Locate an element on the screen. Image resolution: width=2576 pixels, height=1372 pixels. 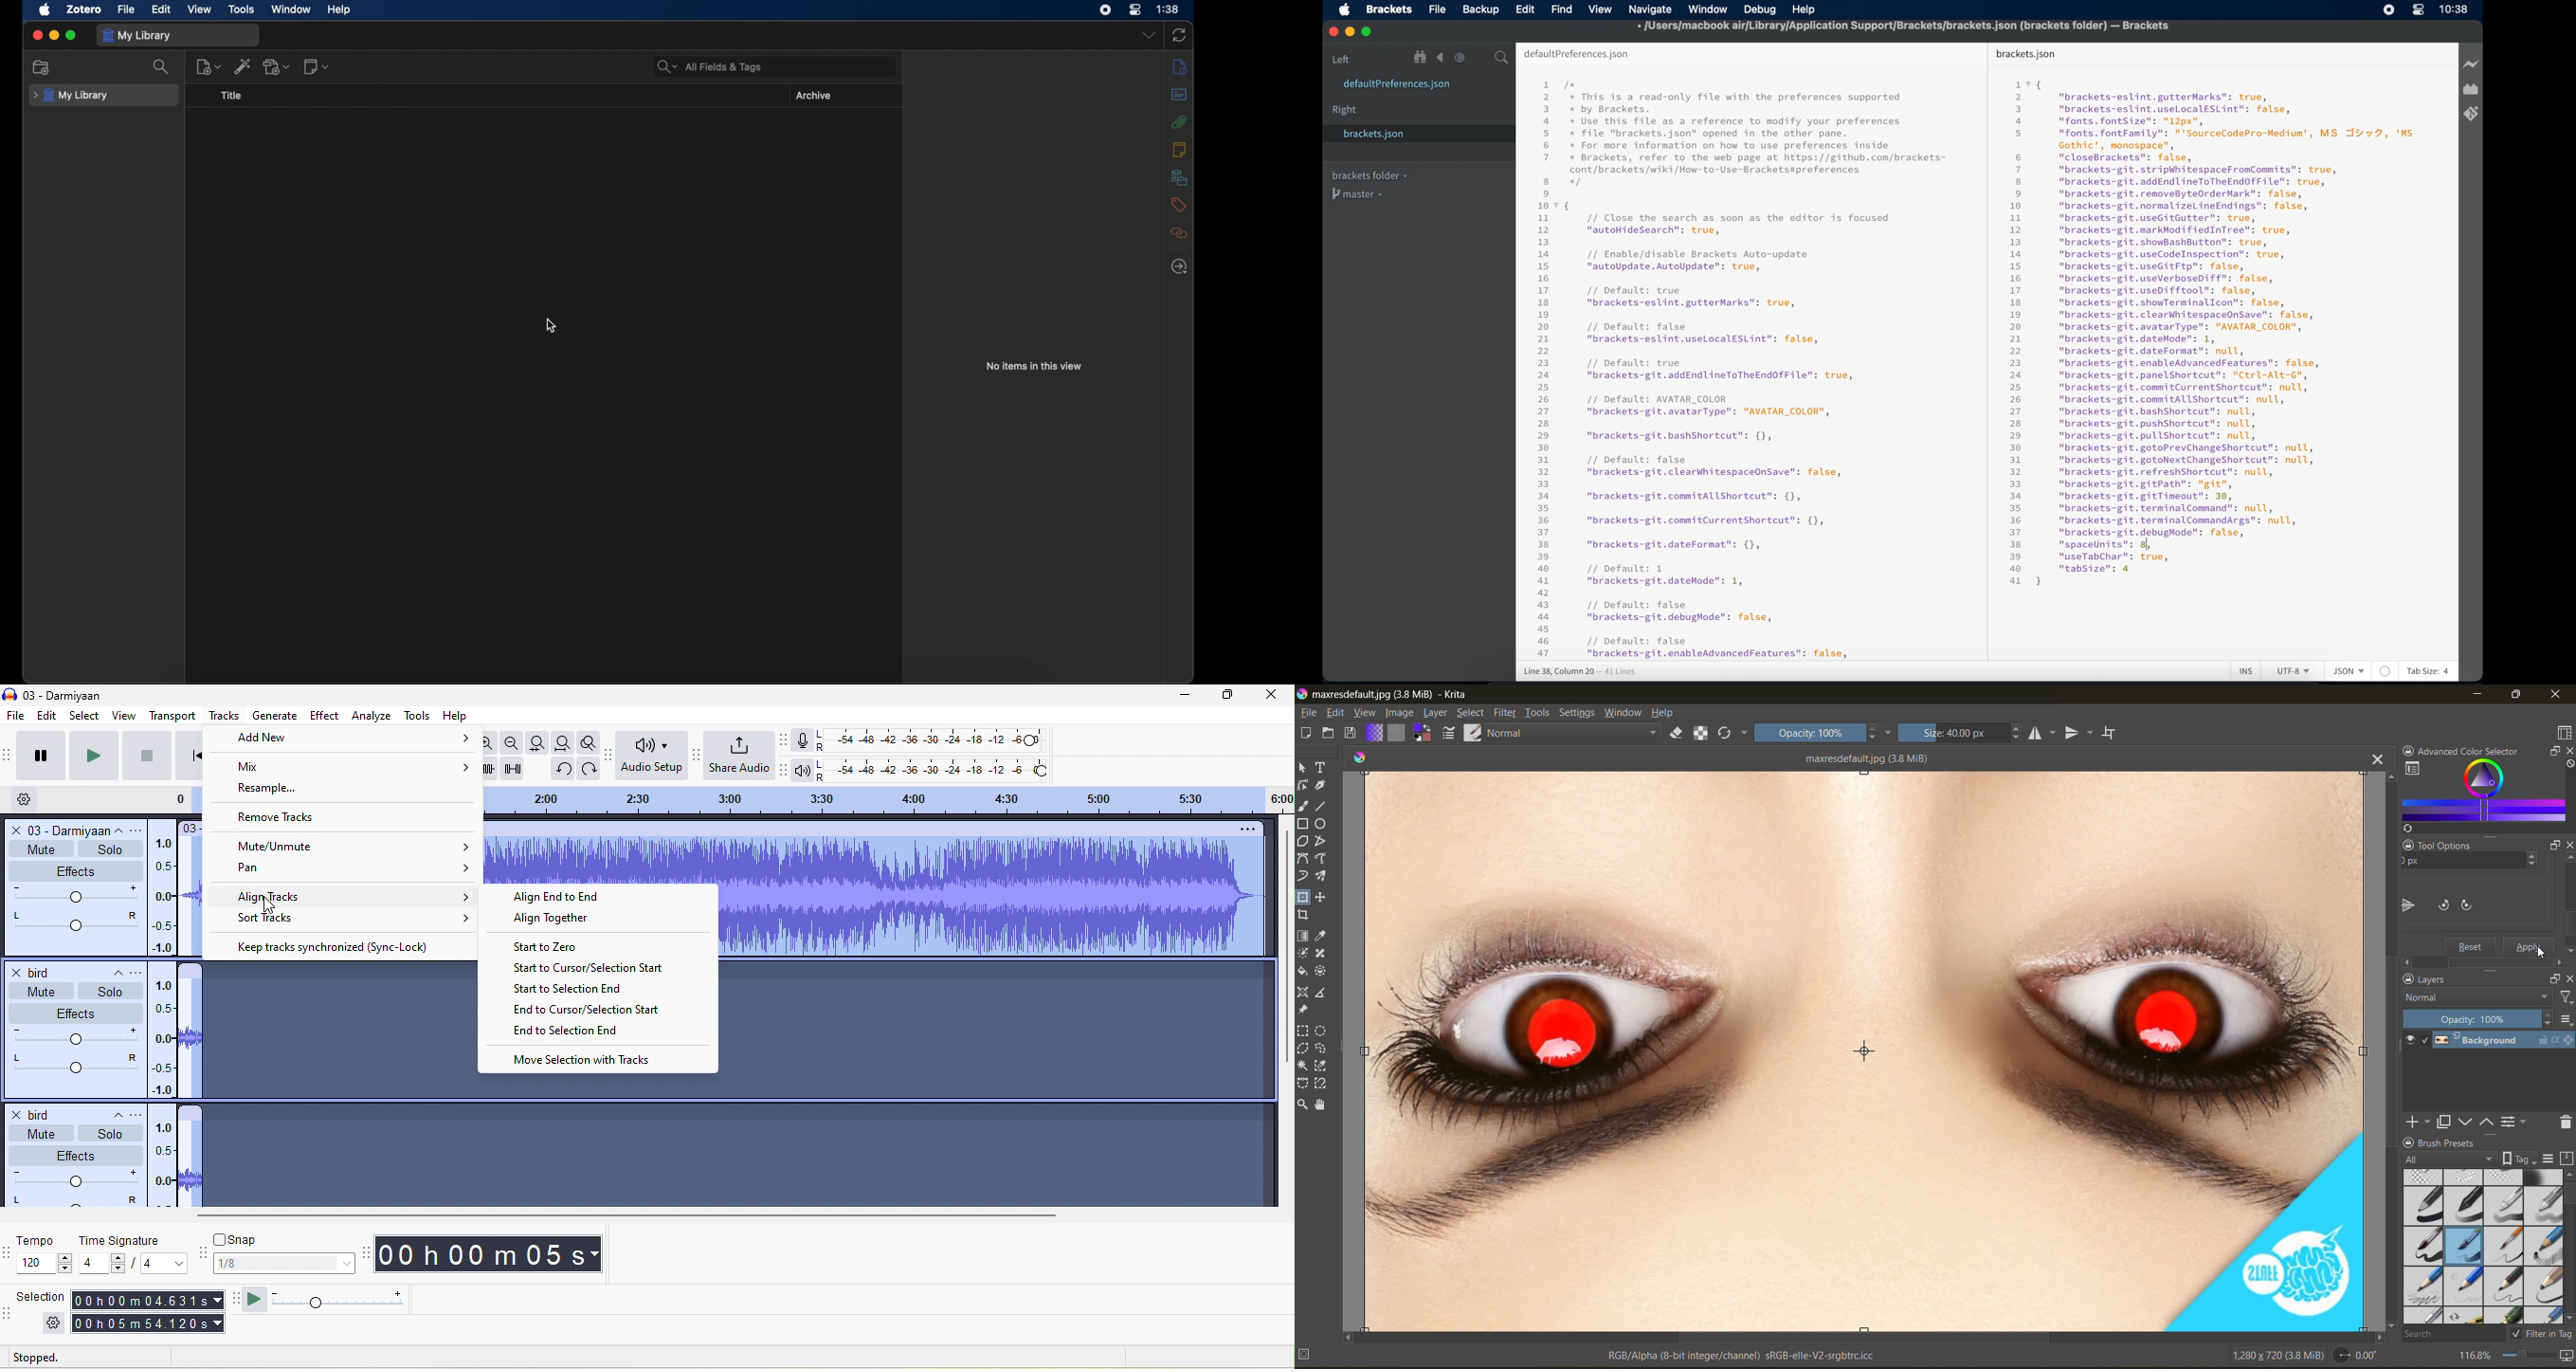
defaultpreferences.json is located at coordinates (1397, 84).